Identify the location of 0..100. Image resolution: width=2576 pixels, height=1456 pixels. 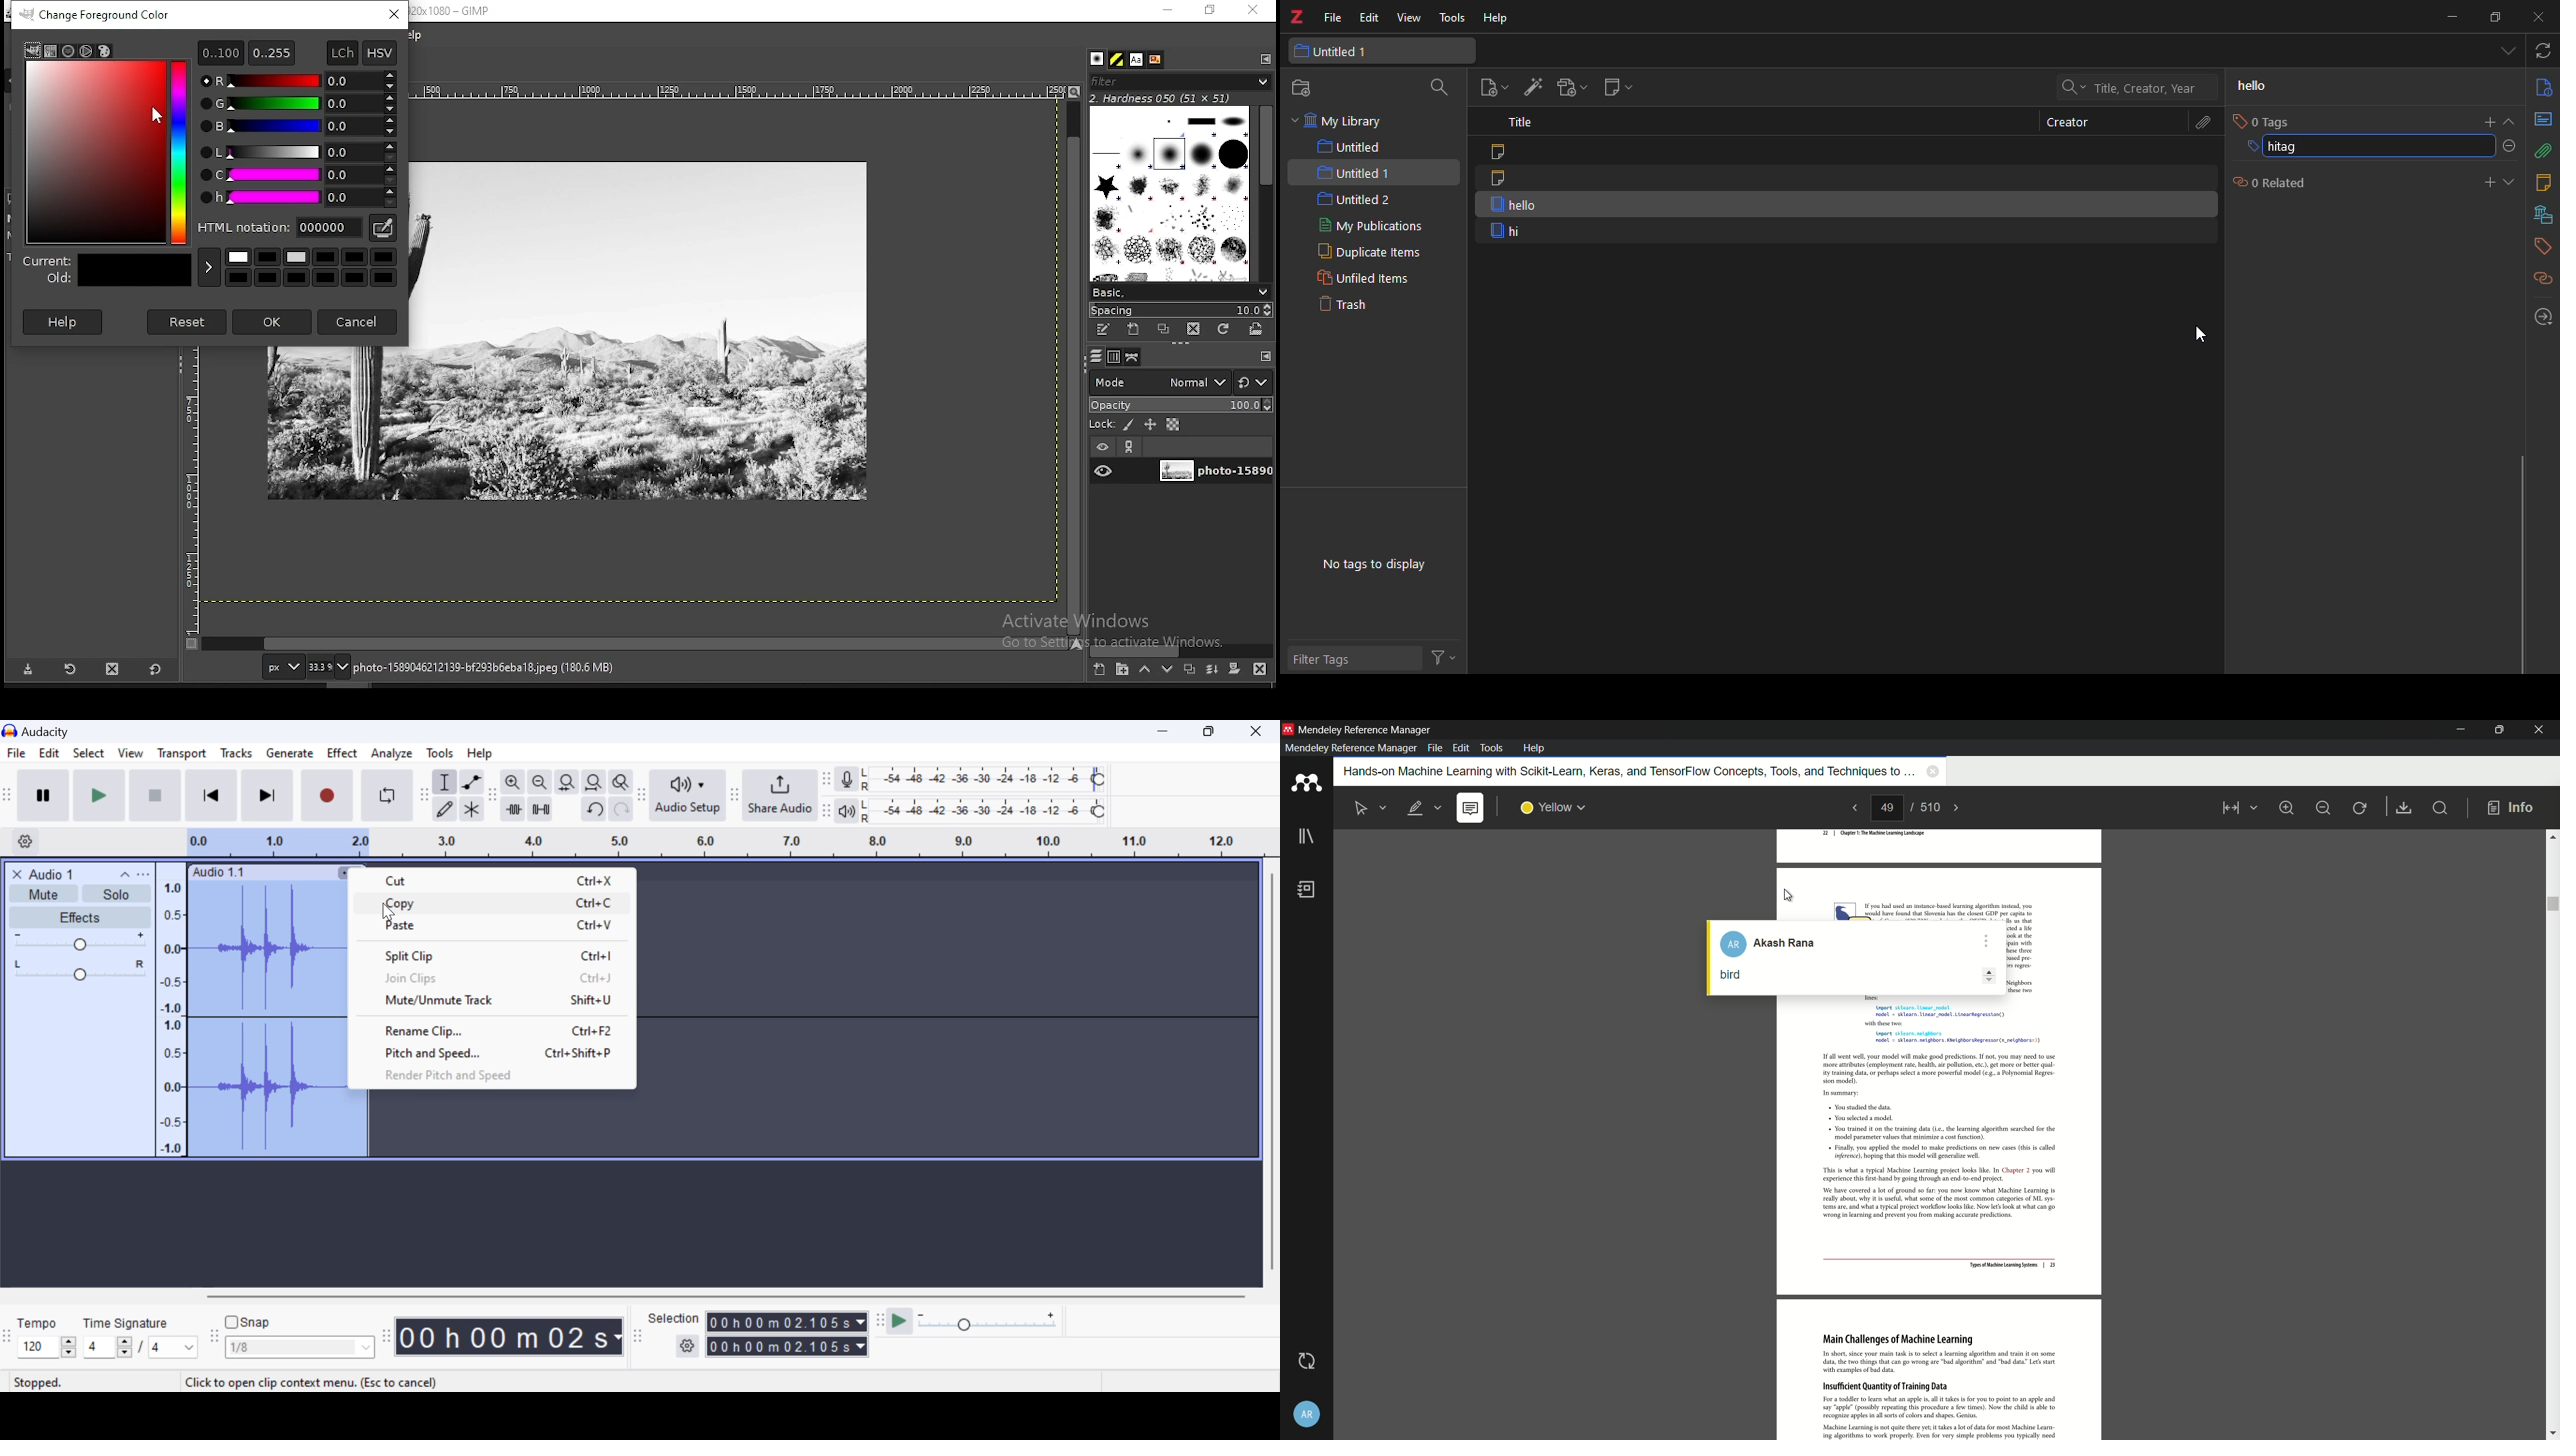
(220, 53).